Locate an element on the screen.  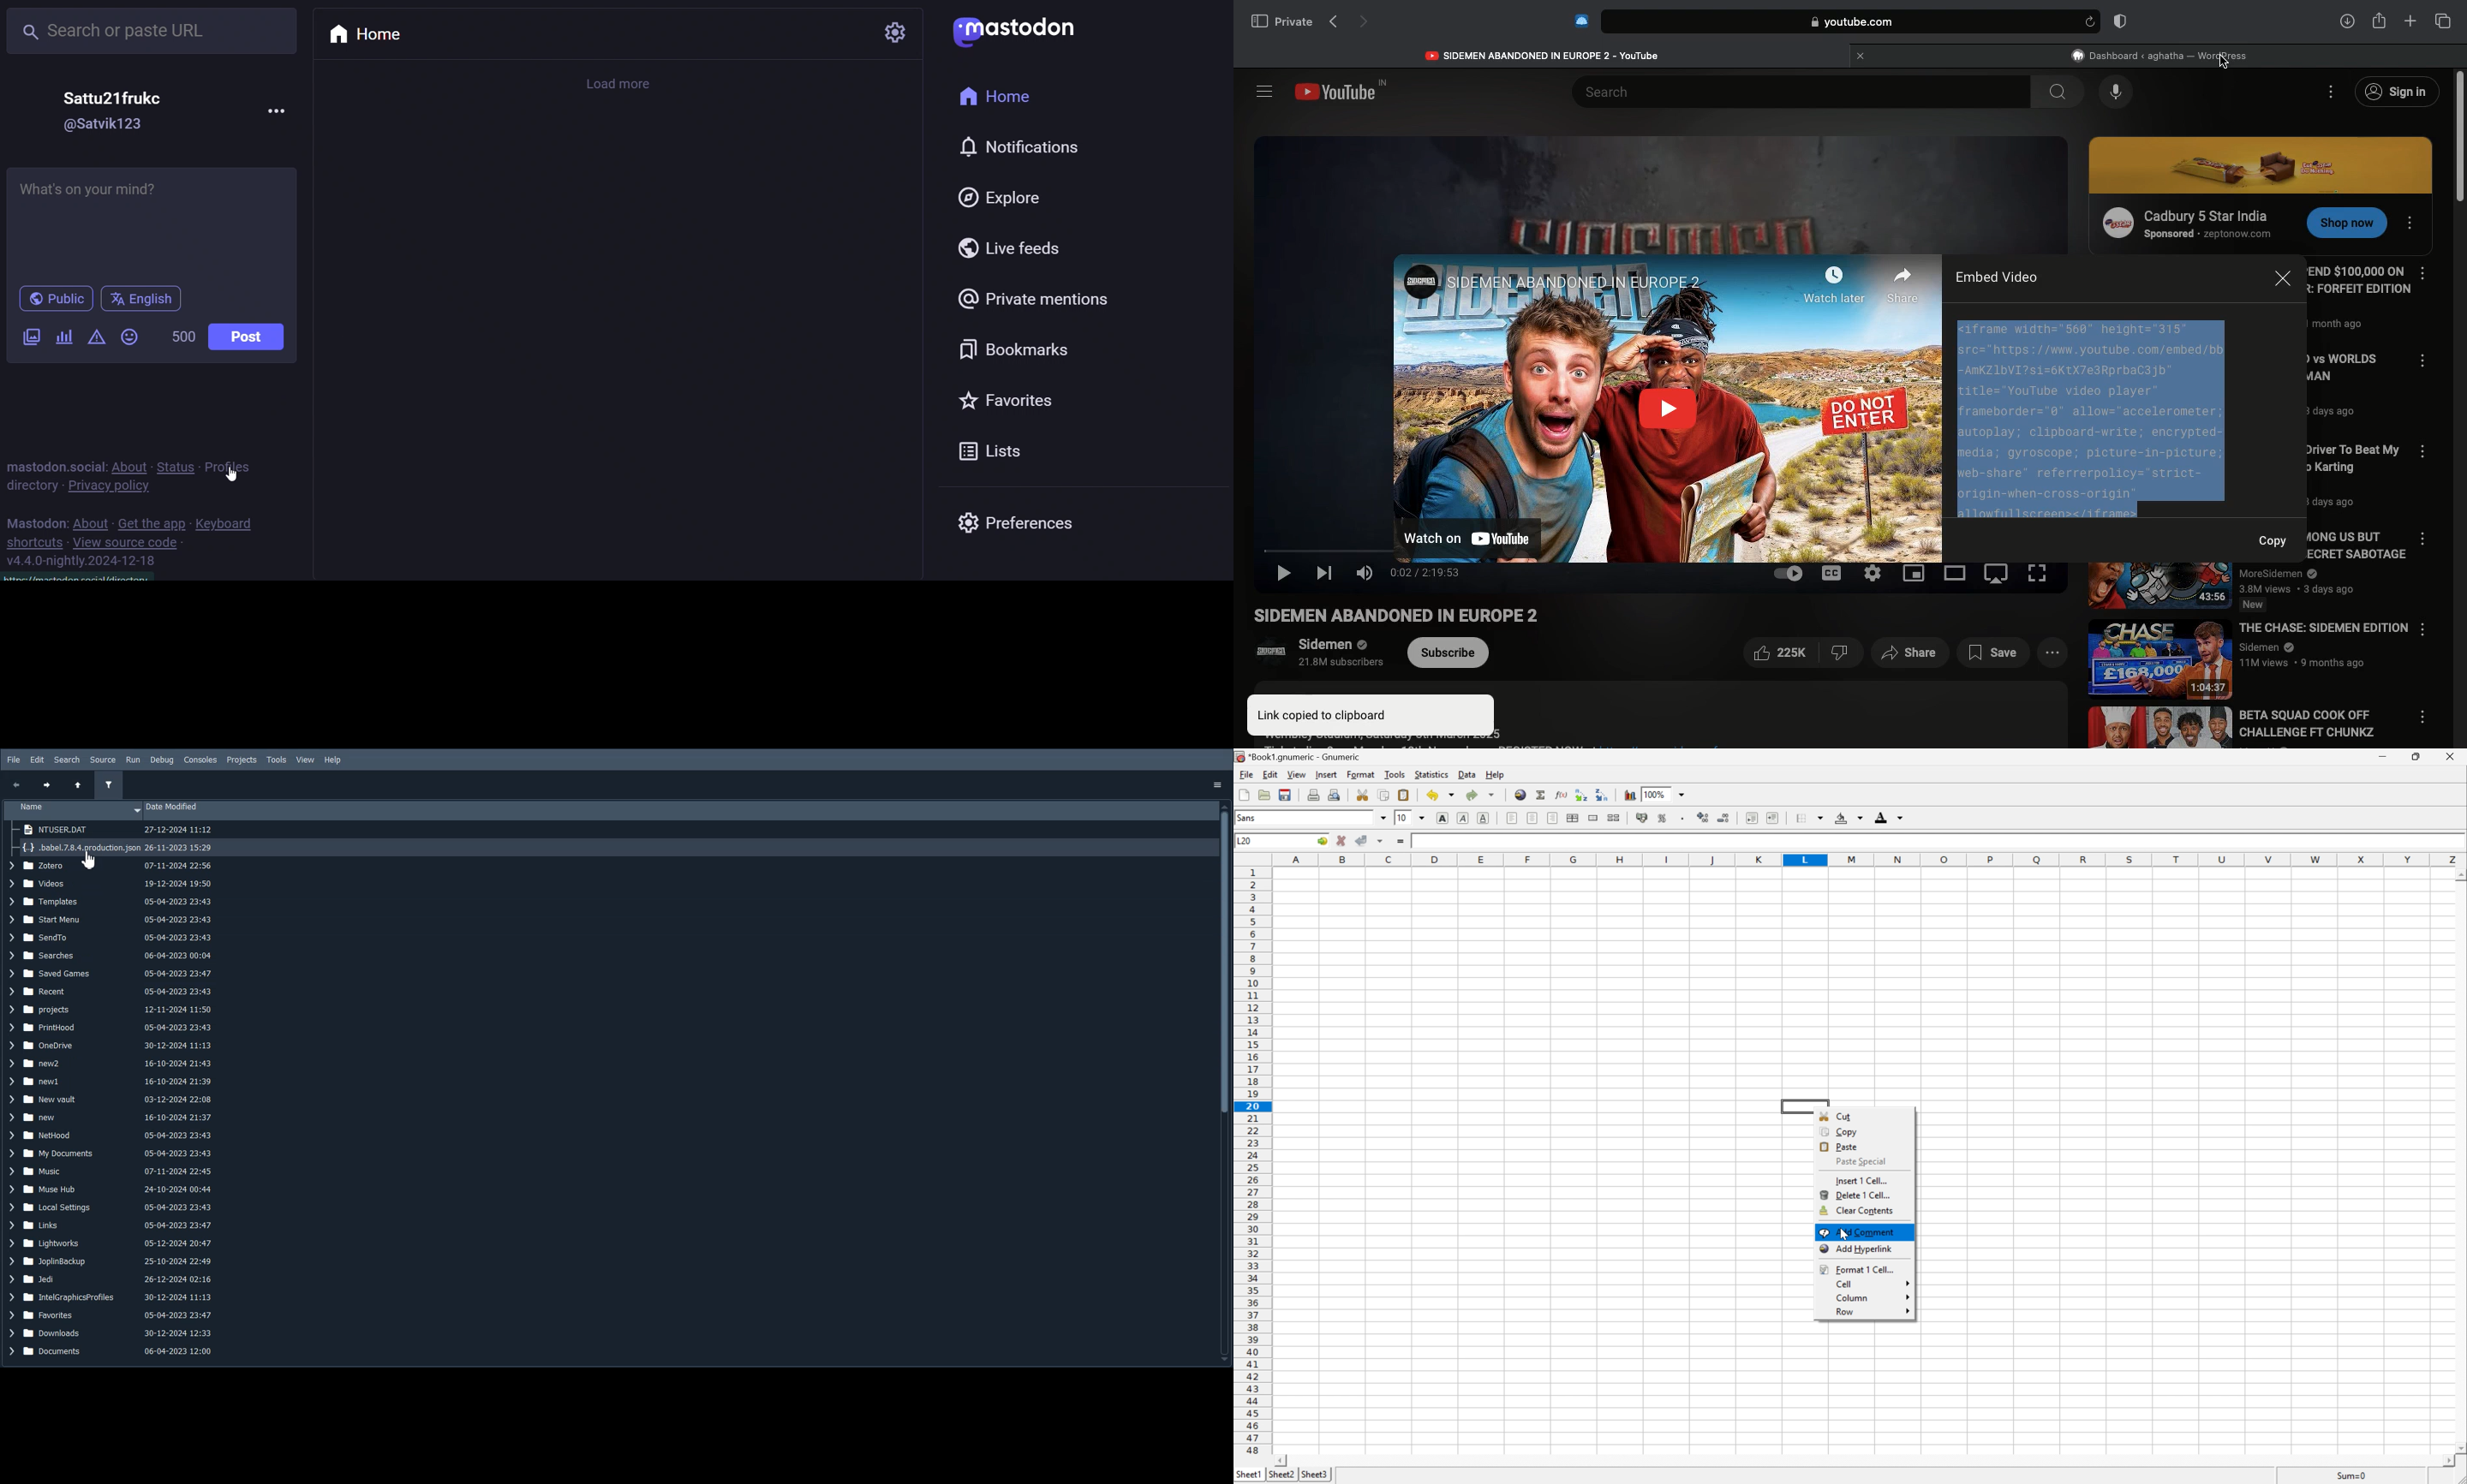
get the app is located at coordinates (151, 524).